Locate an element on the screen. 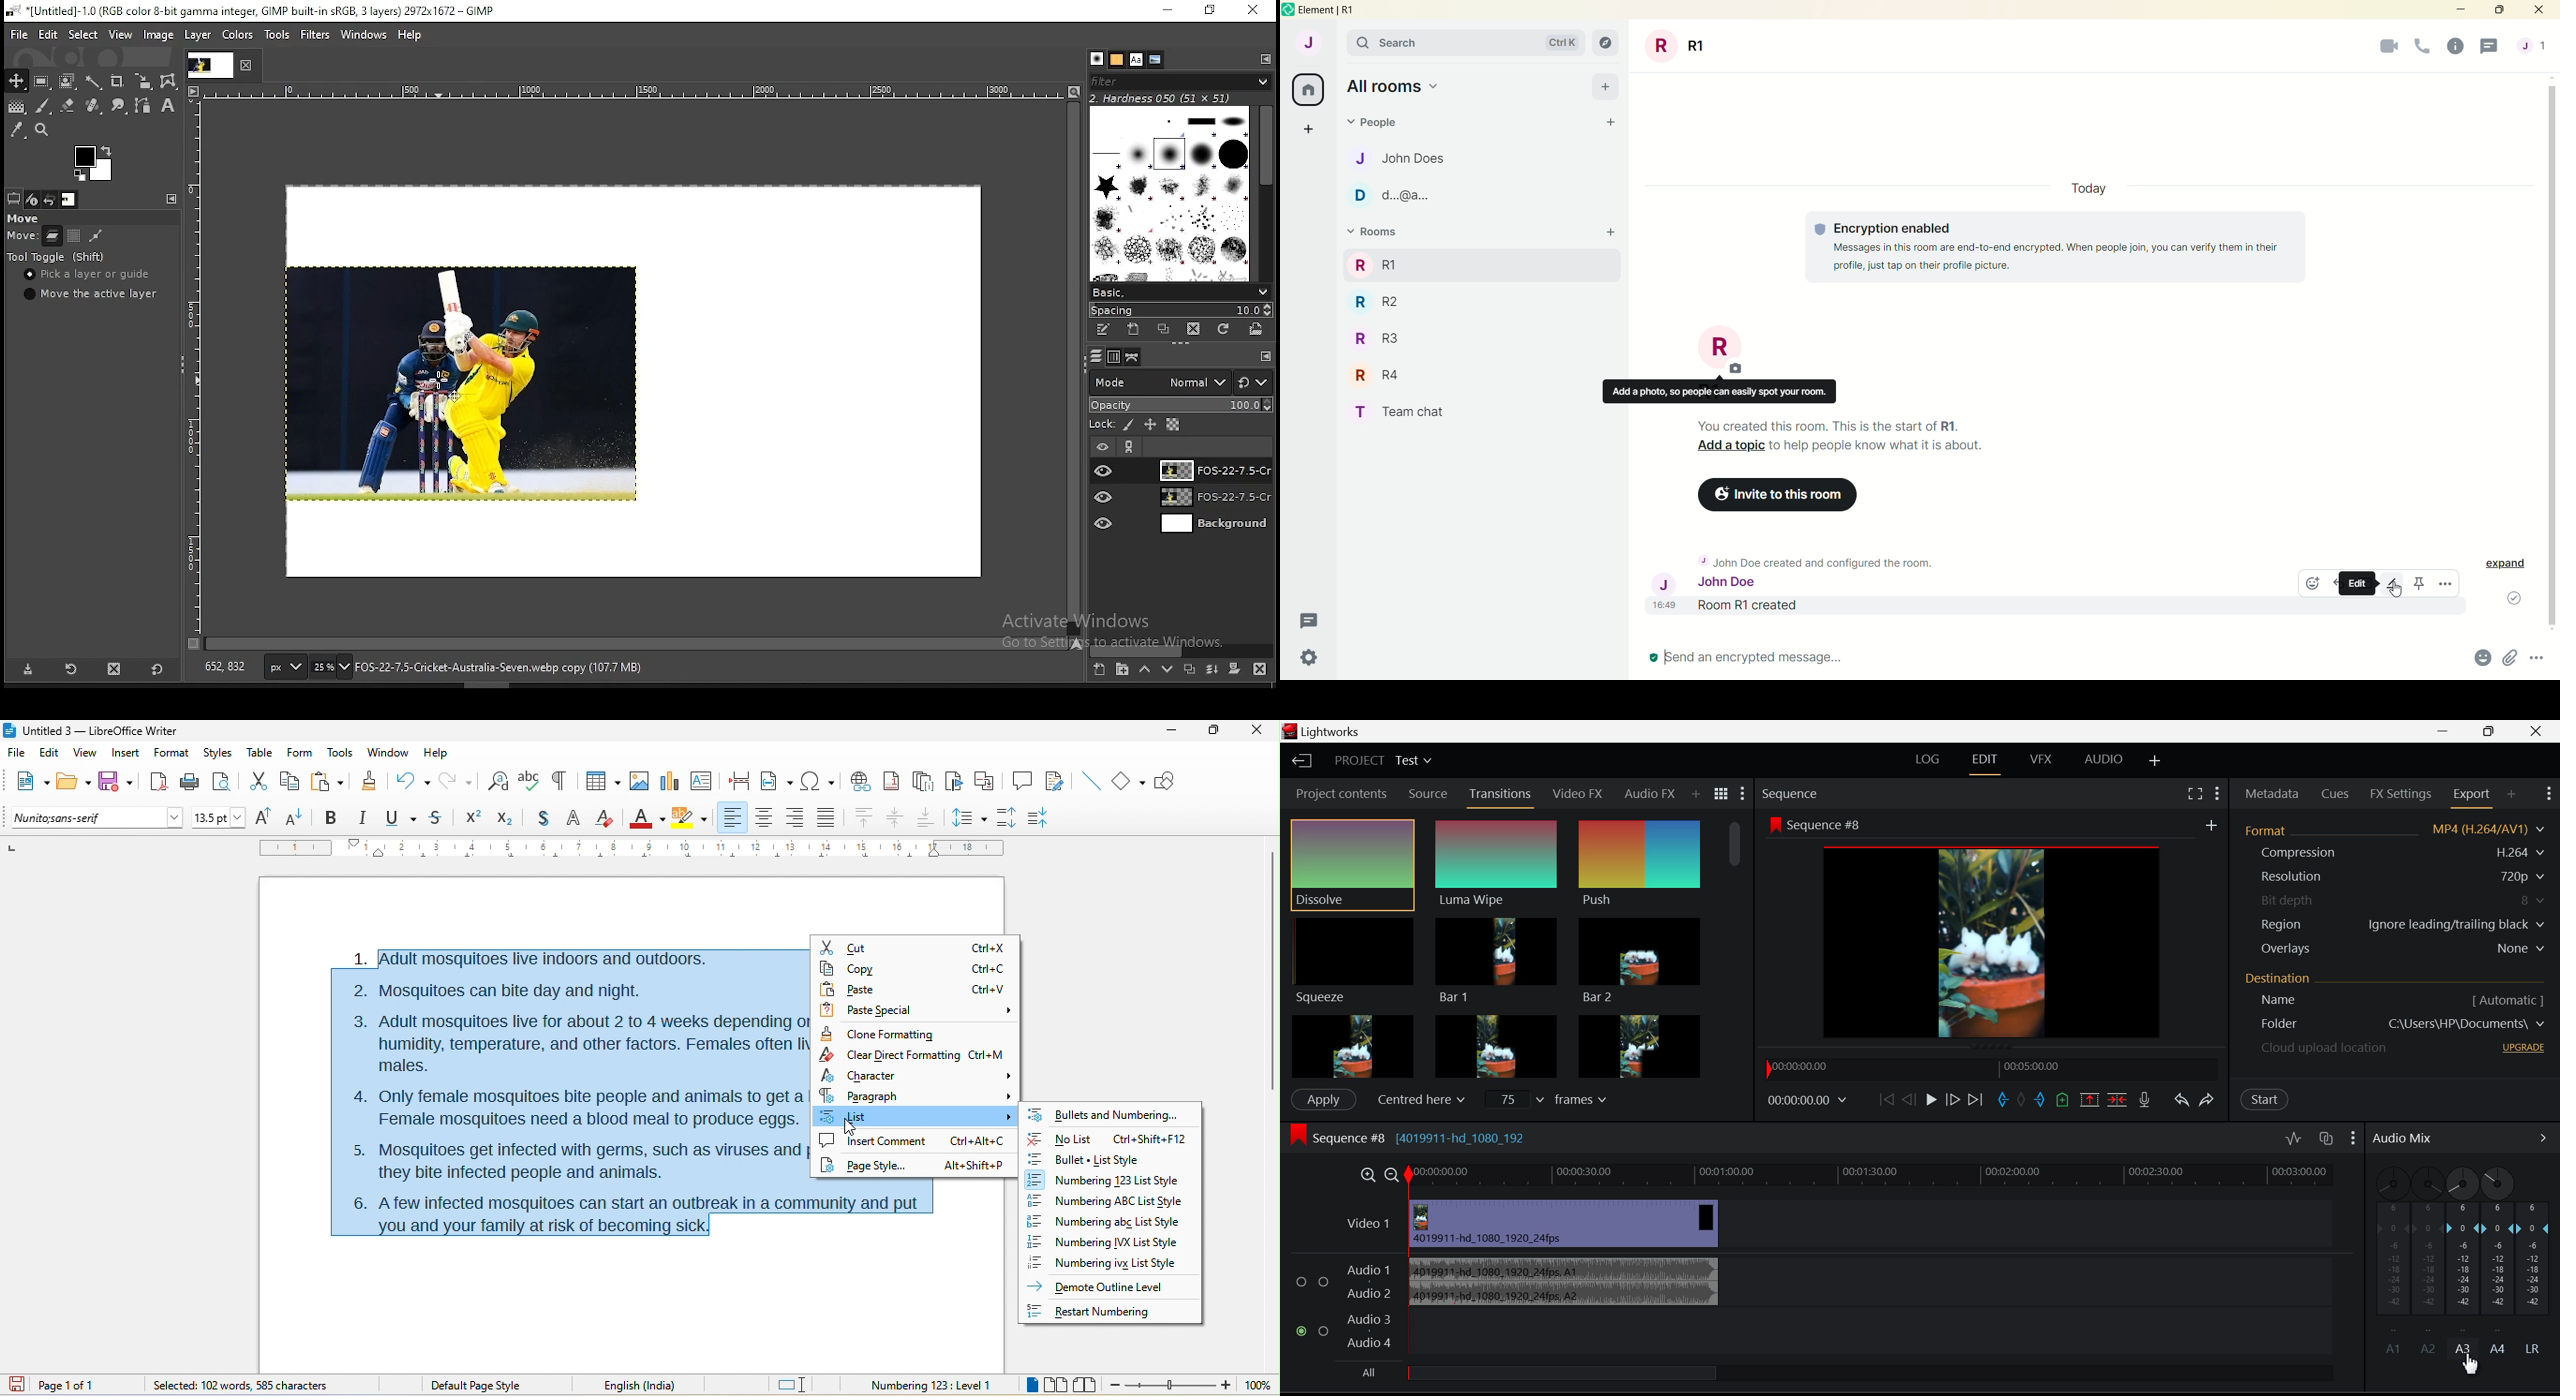 Image resolution: width=2576 pixels, height=1400 pixels. Bar 2 is located at coordinates (1641, 963).